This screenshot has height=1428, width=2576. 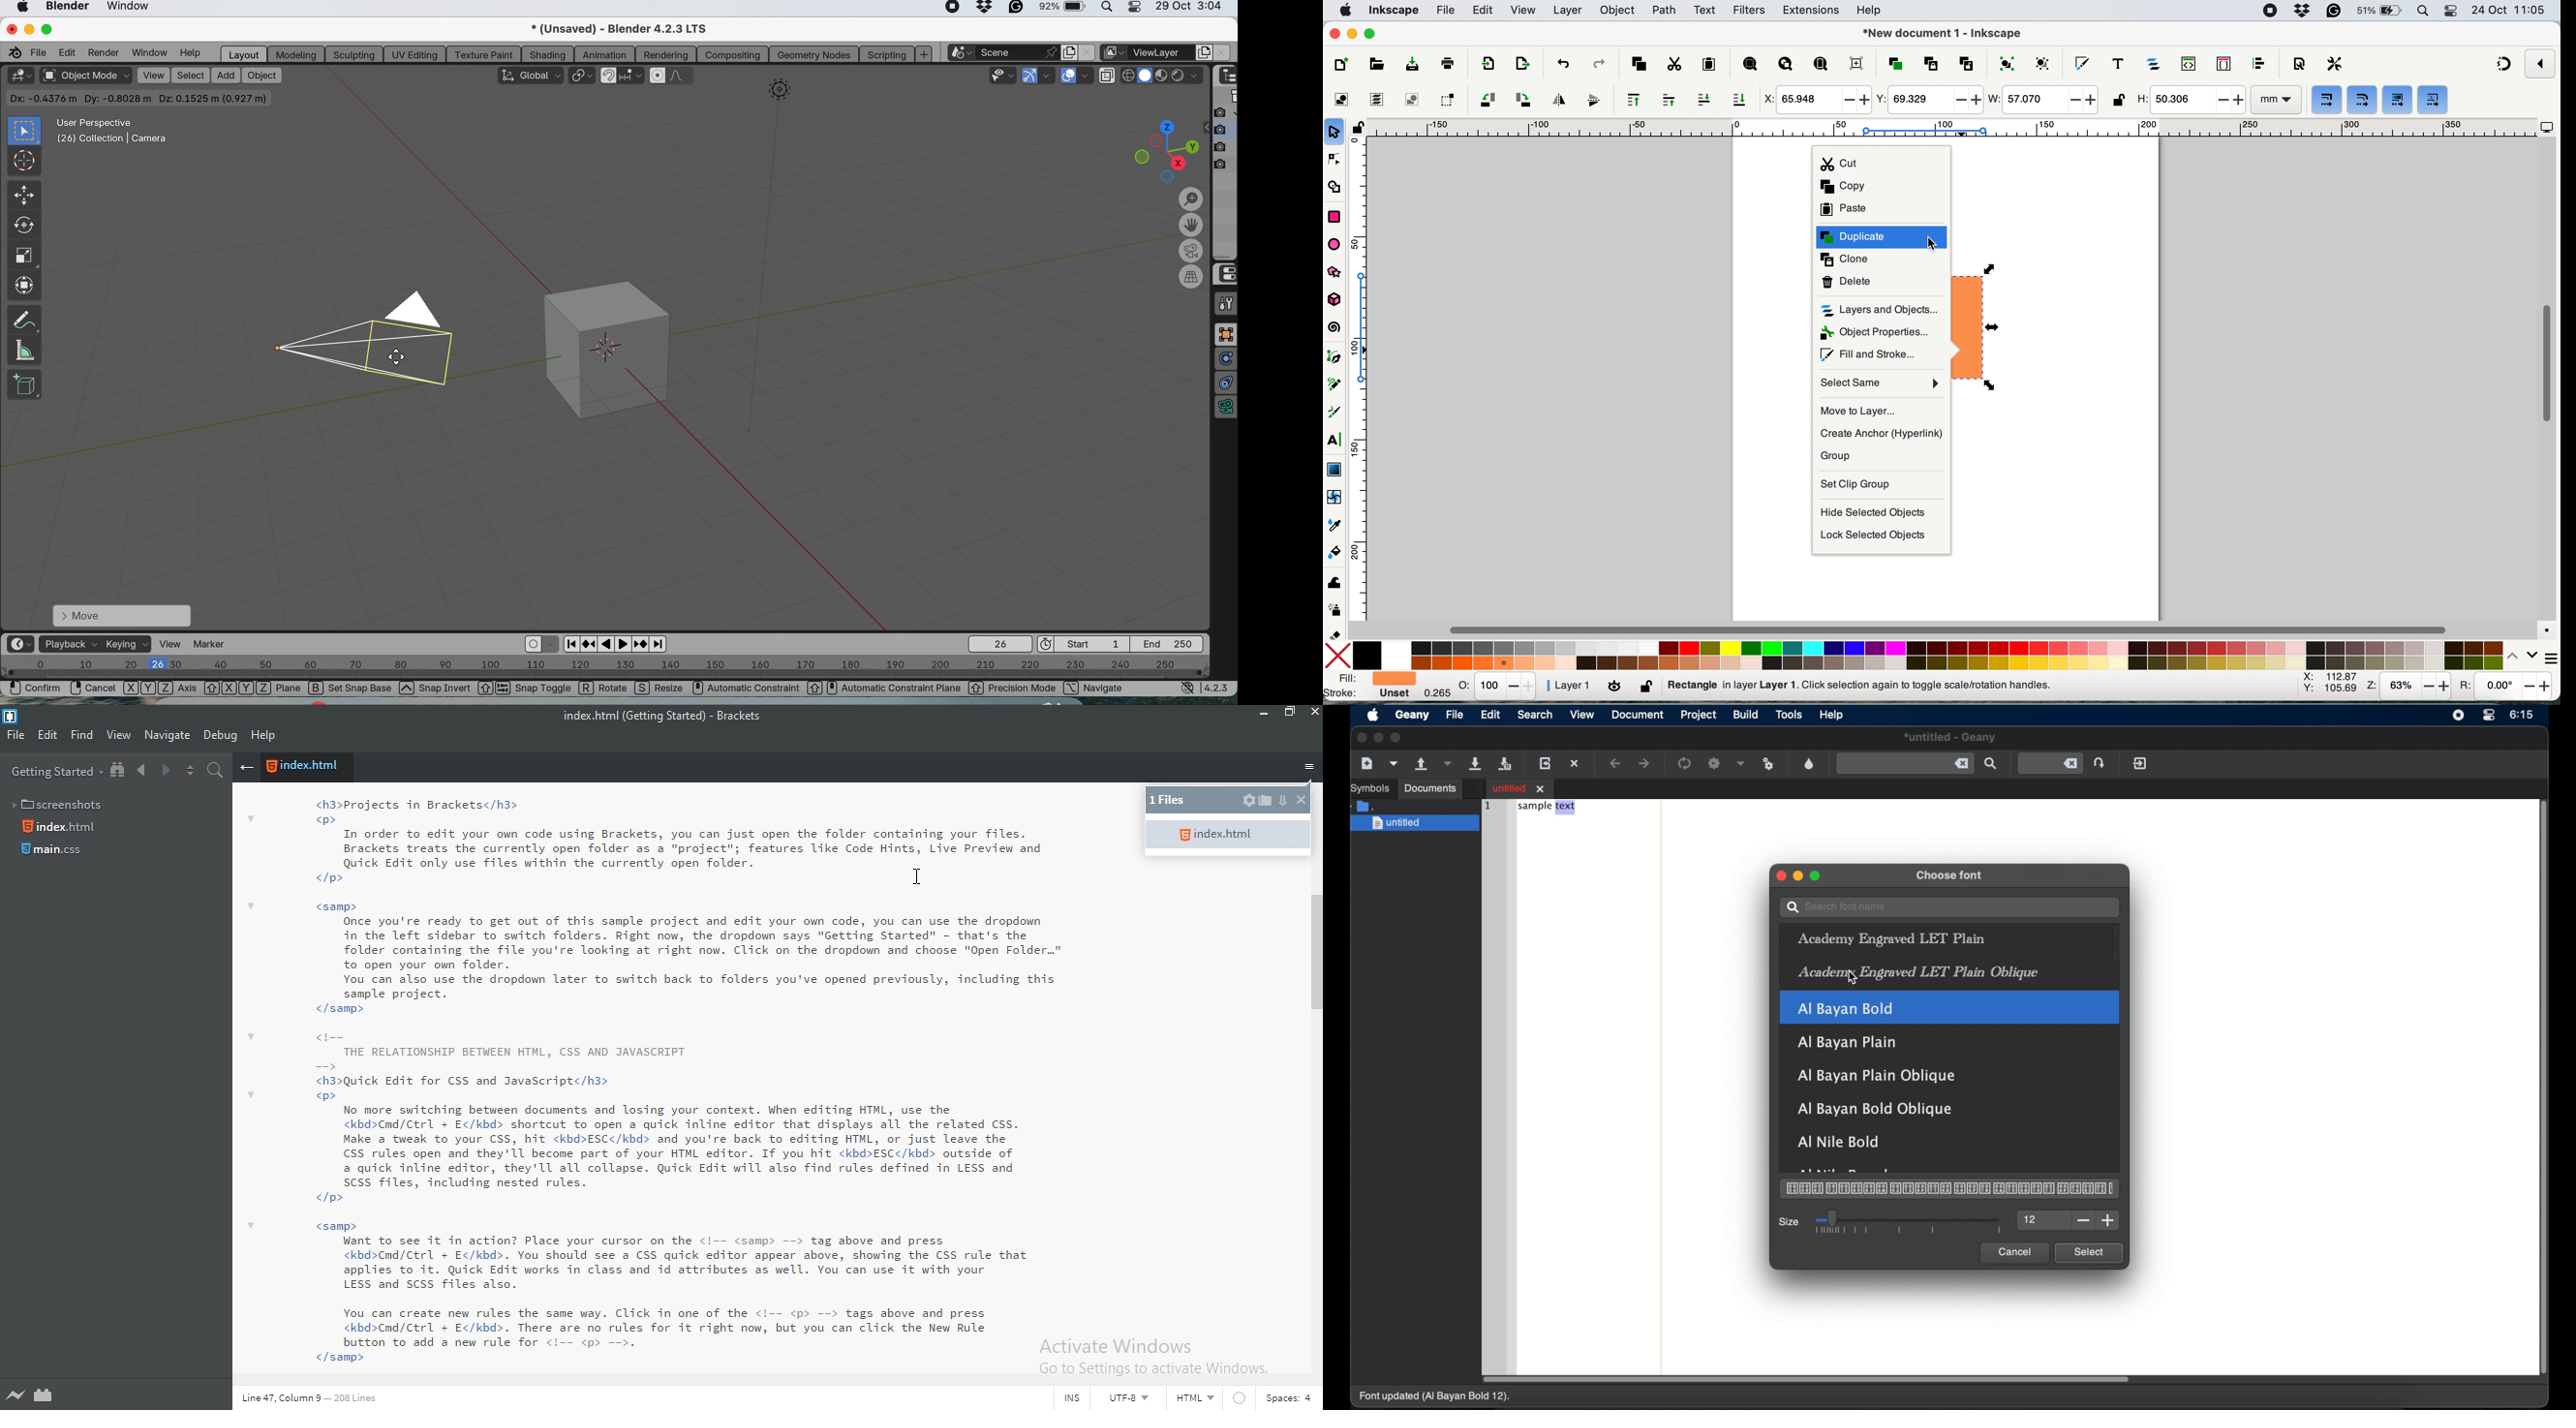 What do you see at coordinates (2032, 1221) in the screenshot?
I see `12` at bounding box center [2032, 1221].